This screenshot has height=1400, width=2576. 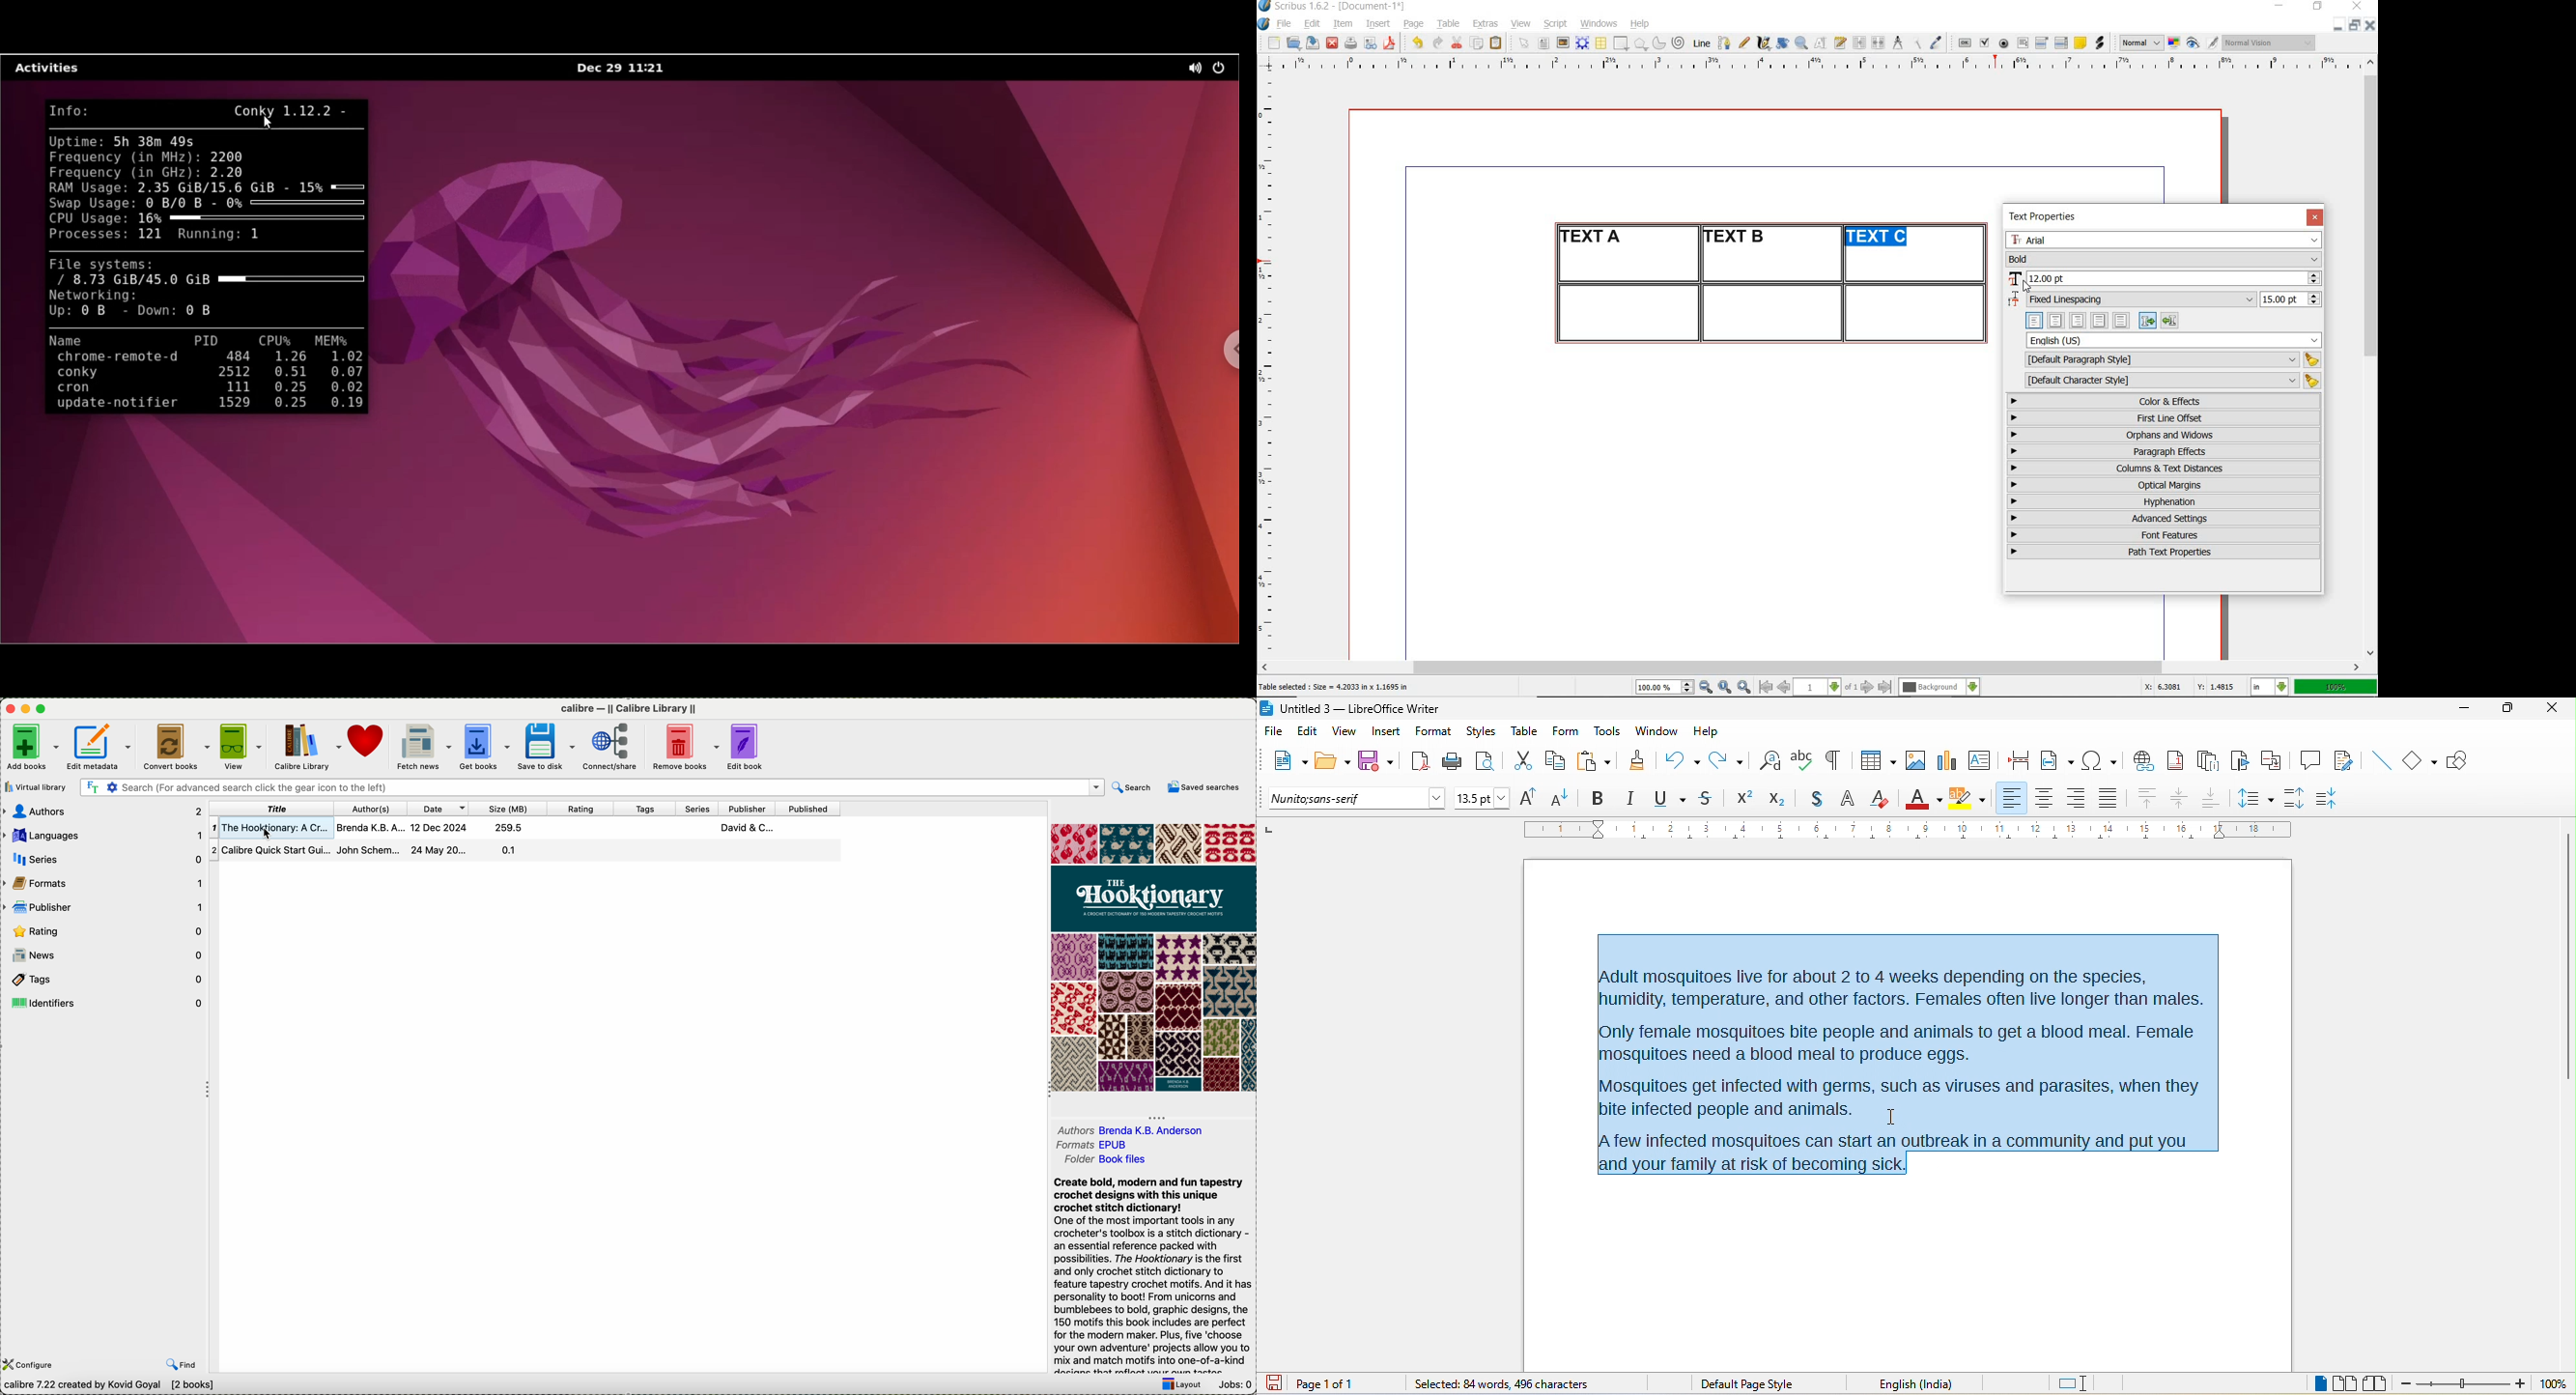 What do you see at coordinates (1287, 763) in the screenshot?
I see `new` at bounding box center [1287, 763].